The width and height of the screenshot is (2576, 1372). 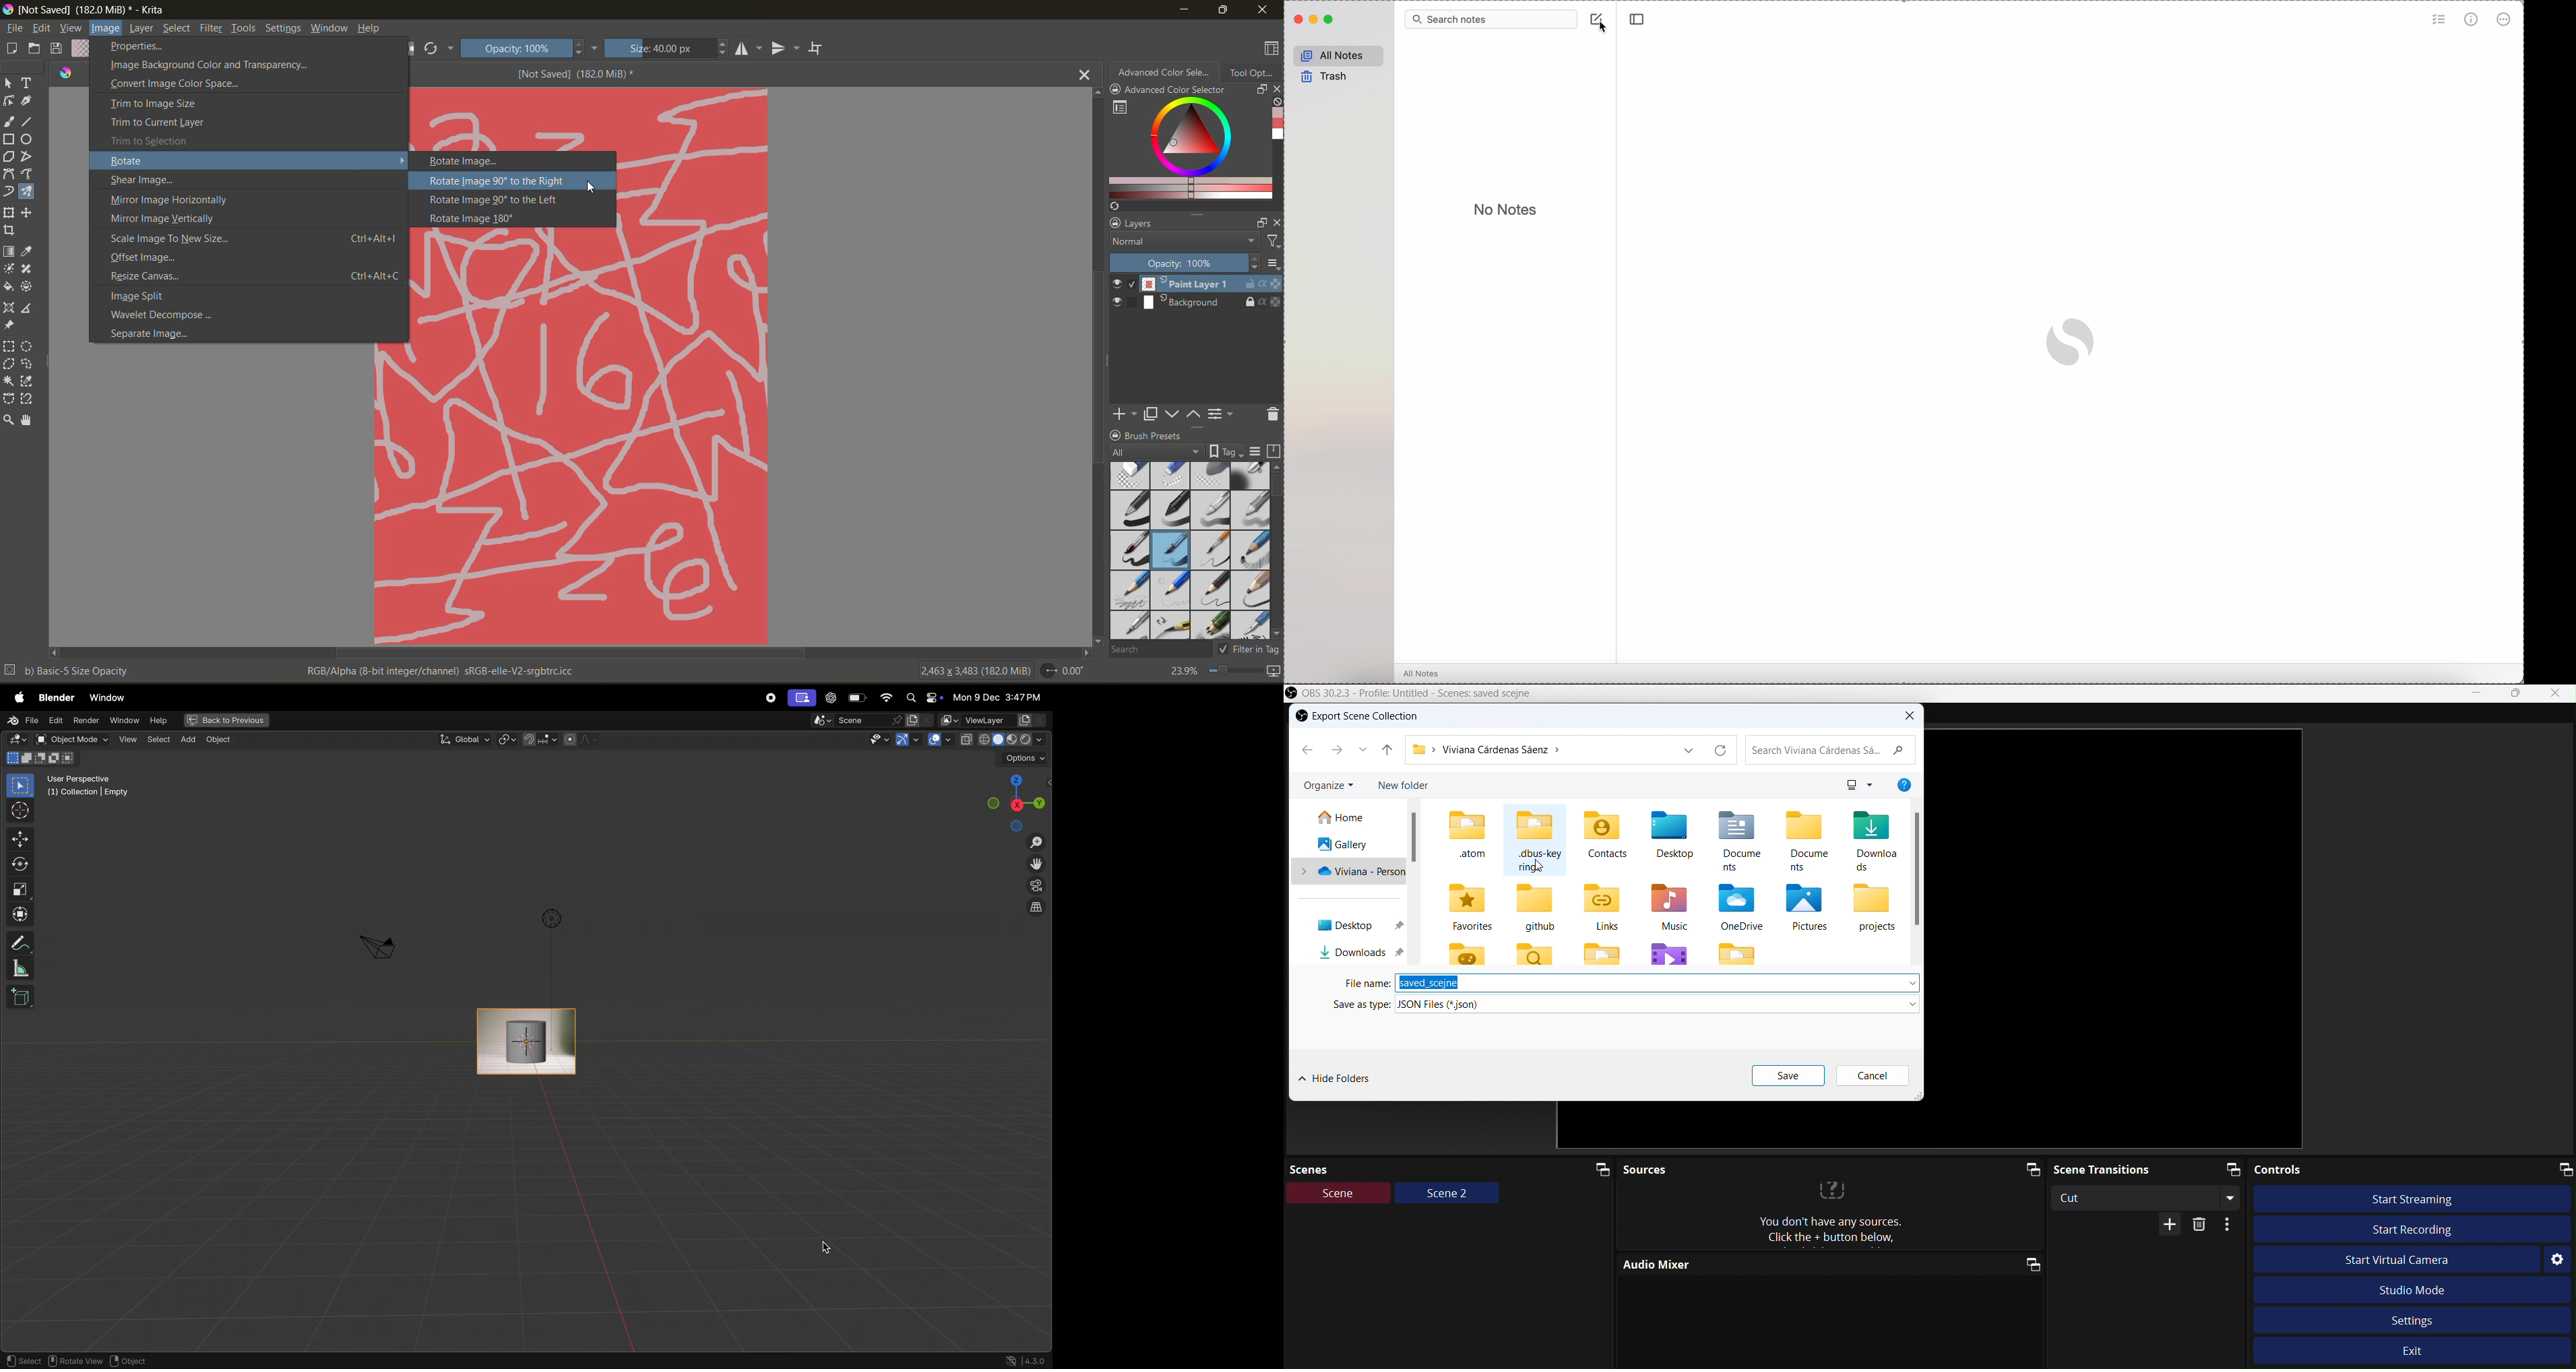 What do you see at coordinates (1330, 19) in the screenshot?
I see `maximize Simplenote` at bounding box center [1330, 19].